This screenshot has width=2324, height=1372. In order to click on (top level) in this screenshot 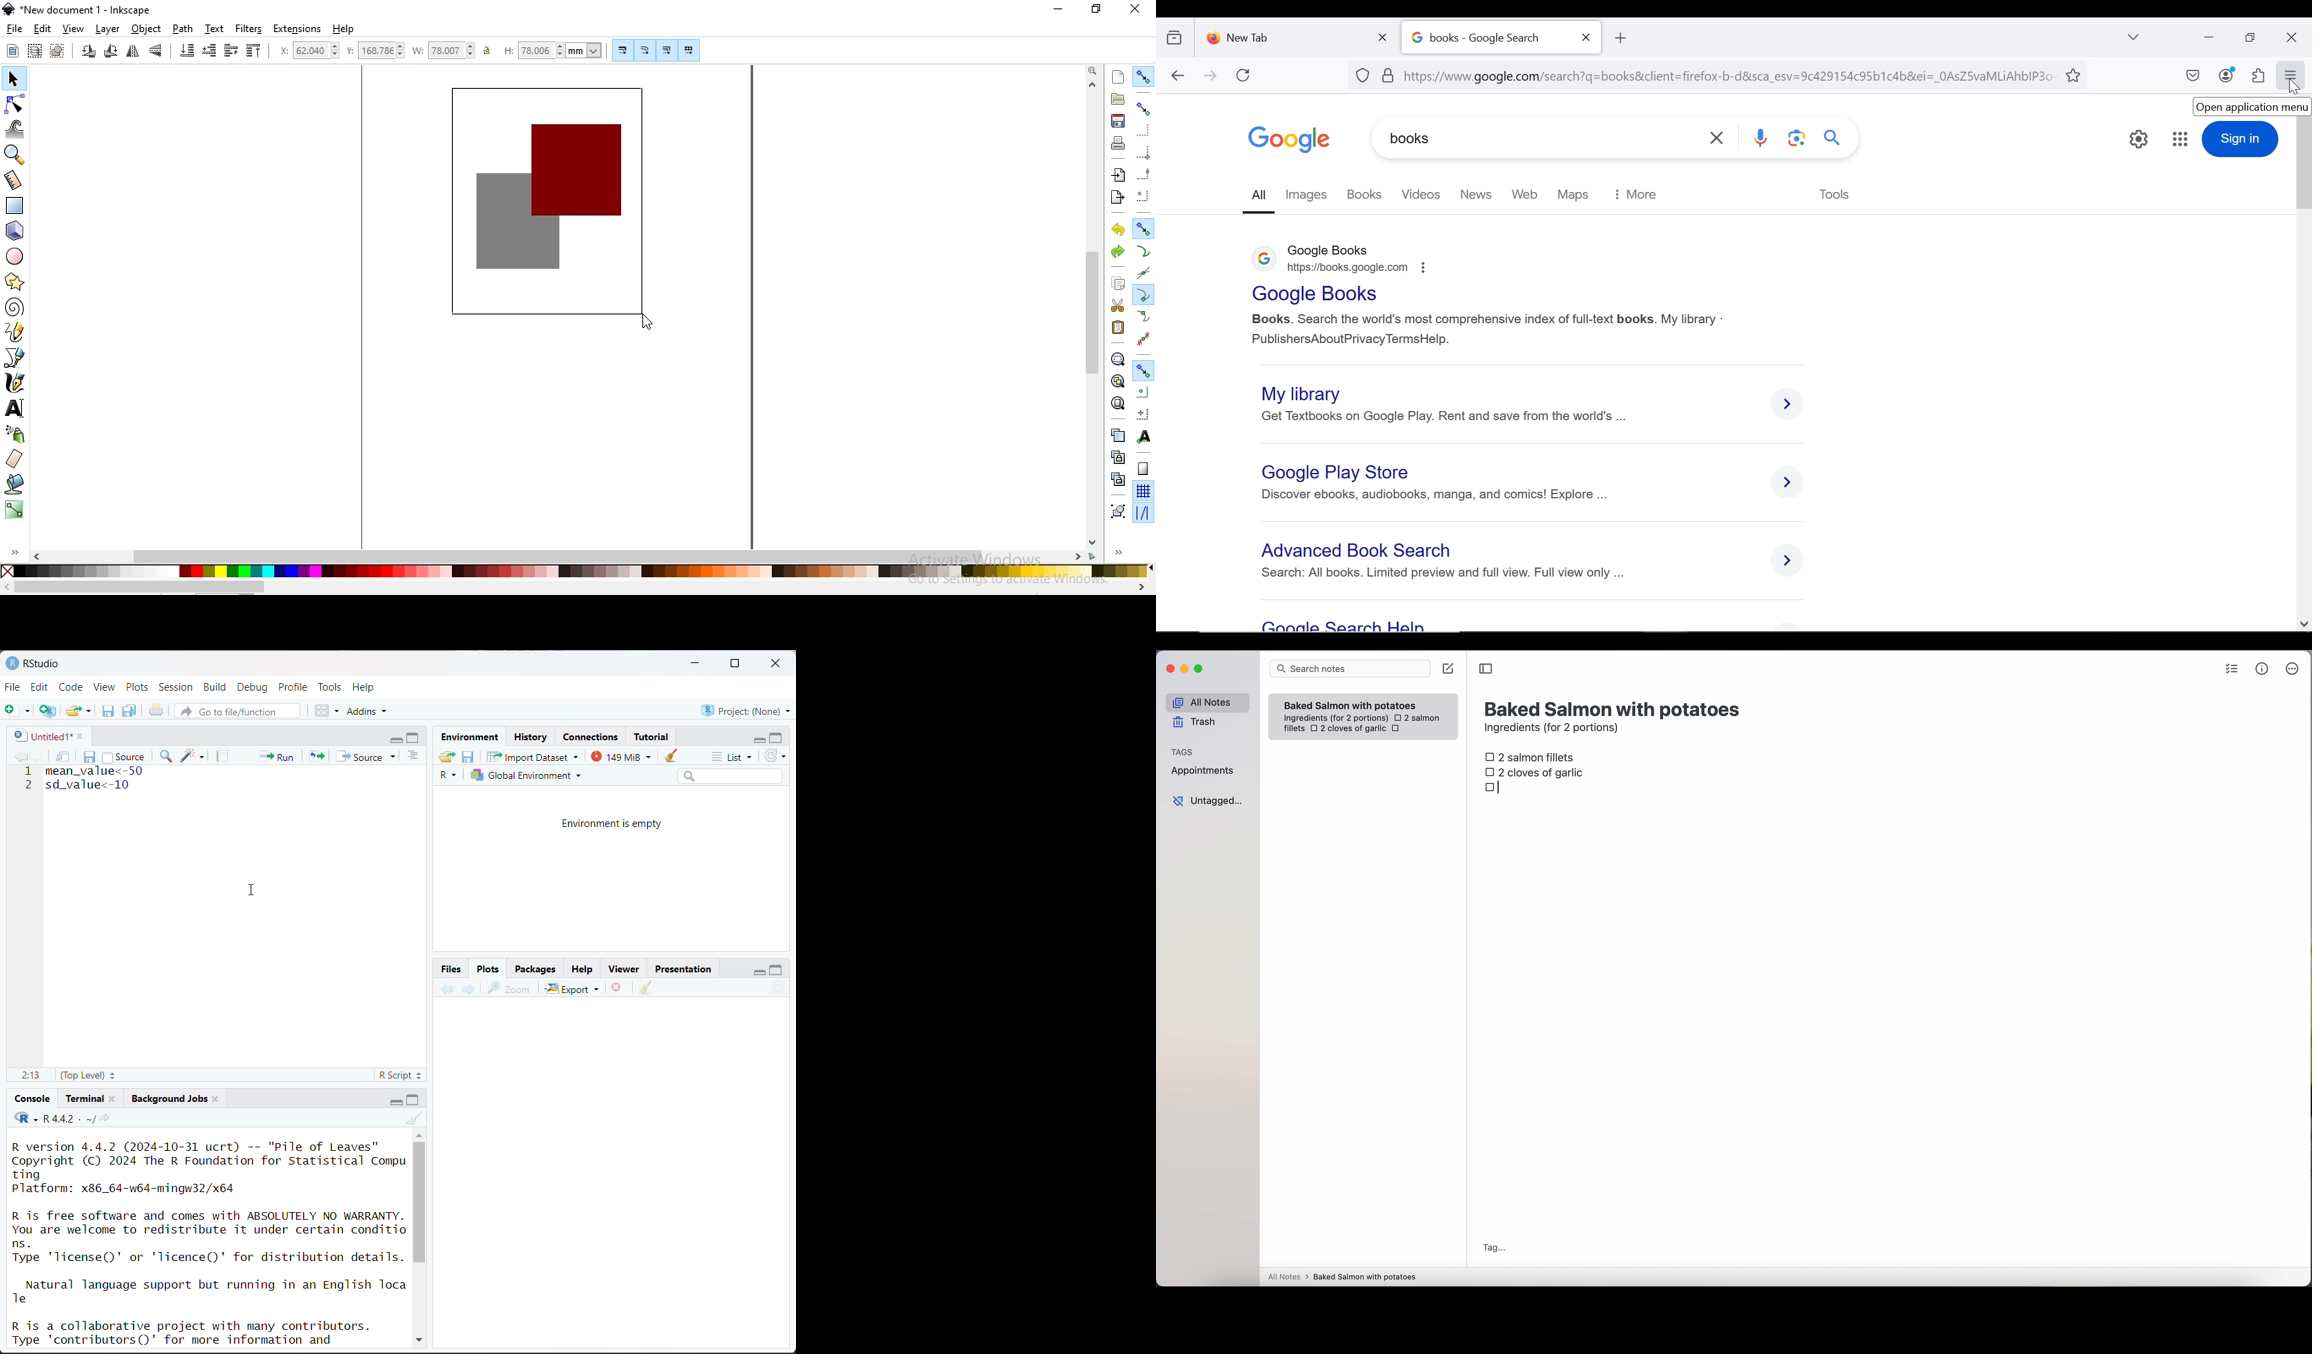, I will do `click(90, 1075)`.